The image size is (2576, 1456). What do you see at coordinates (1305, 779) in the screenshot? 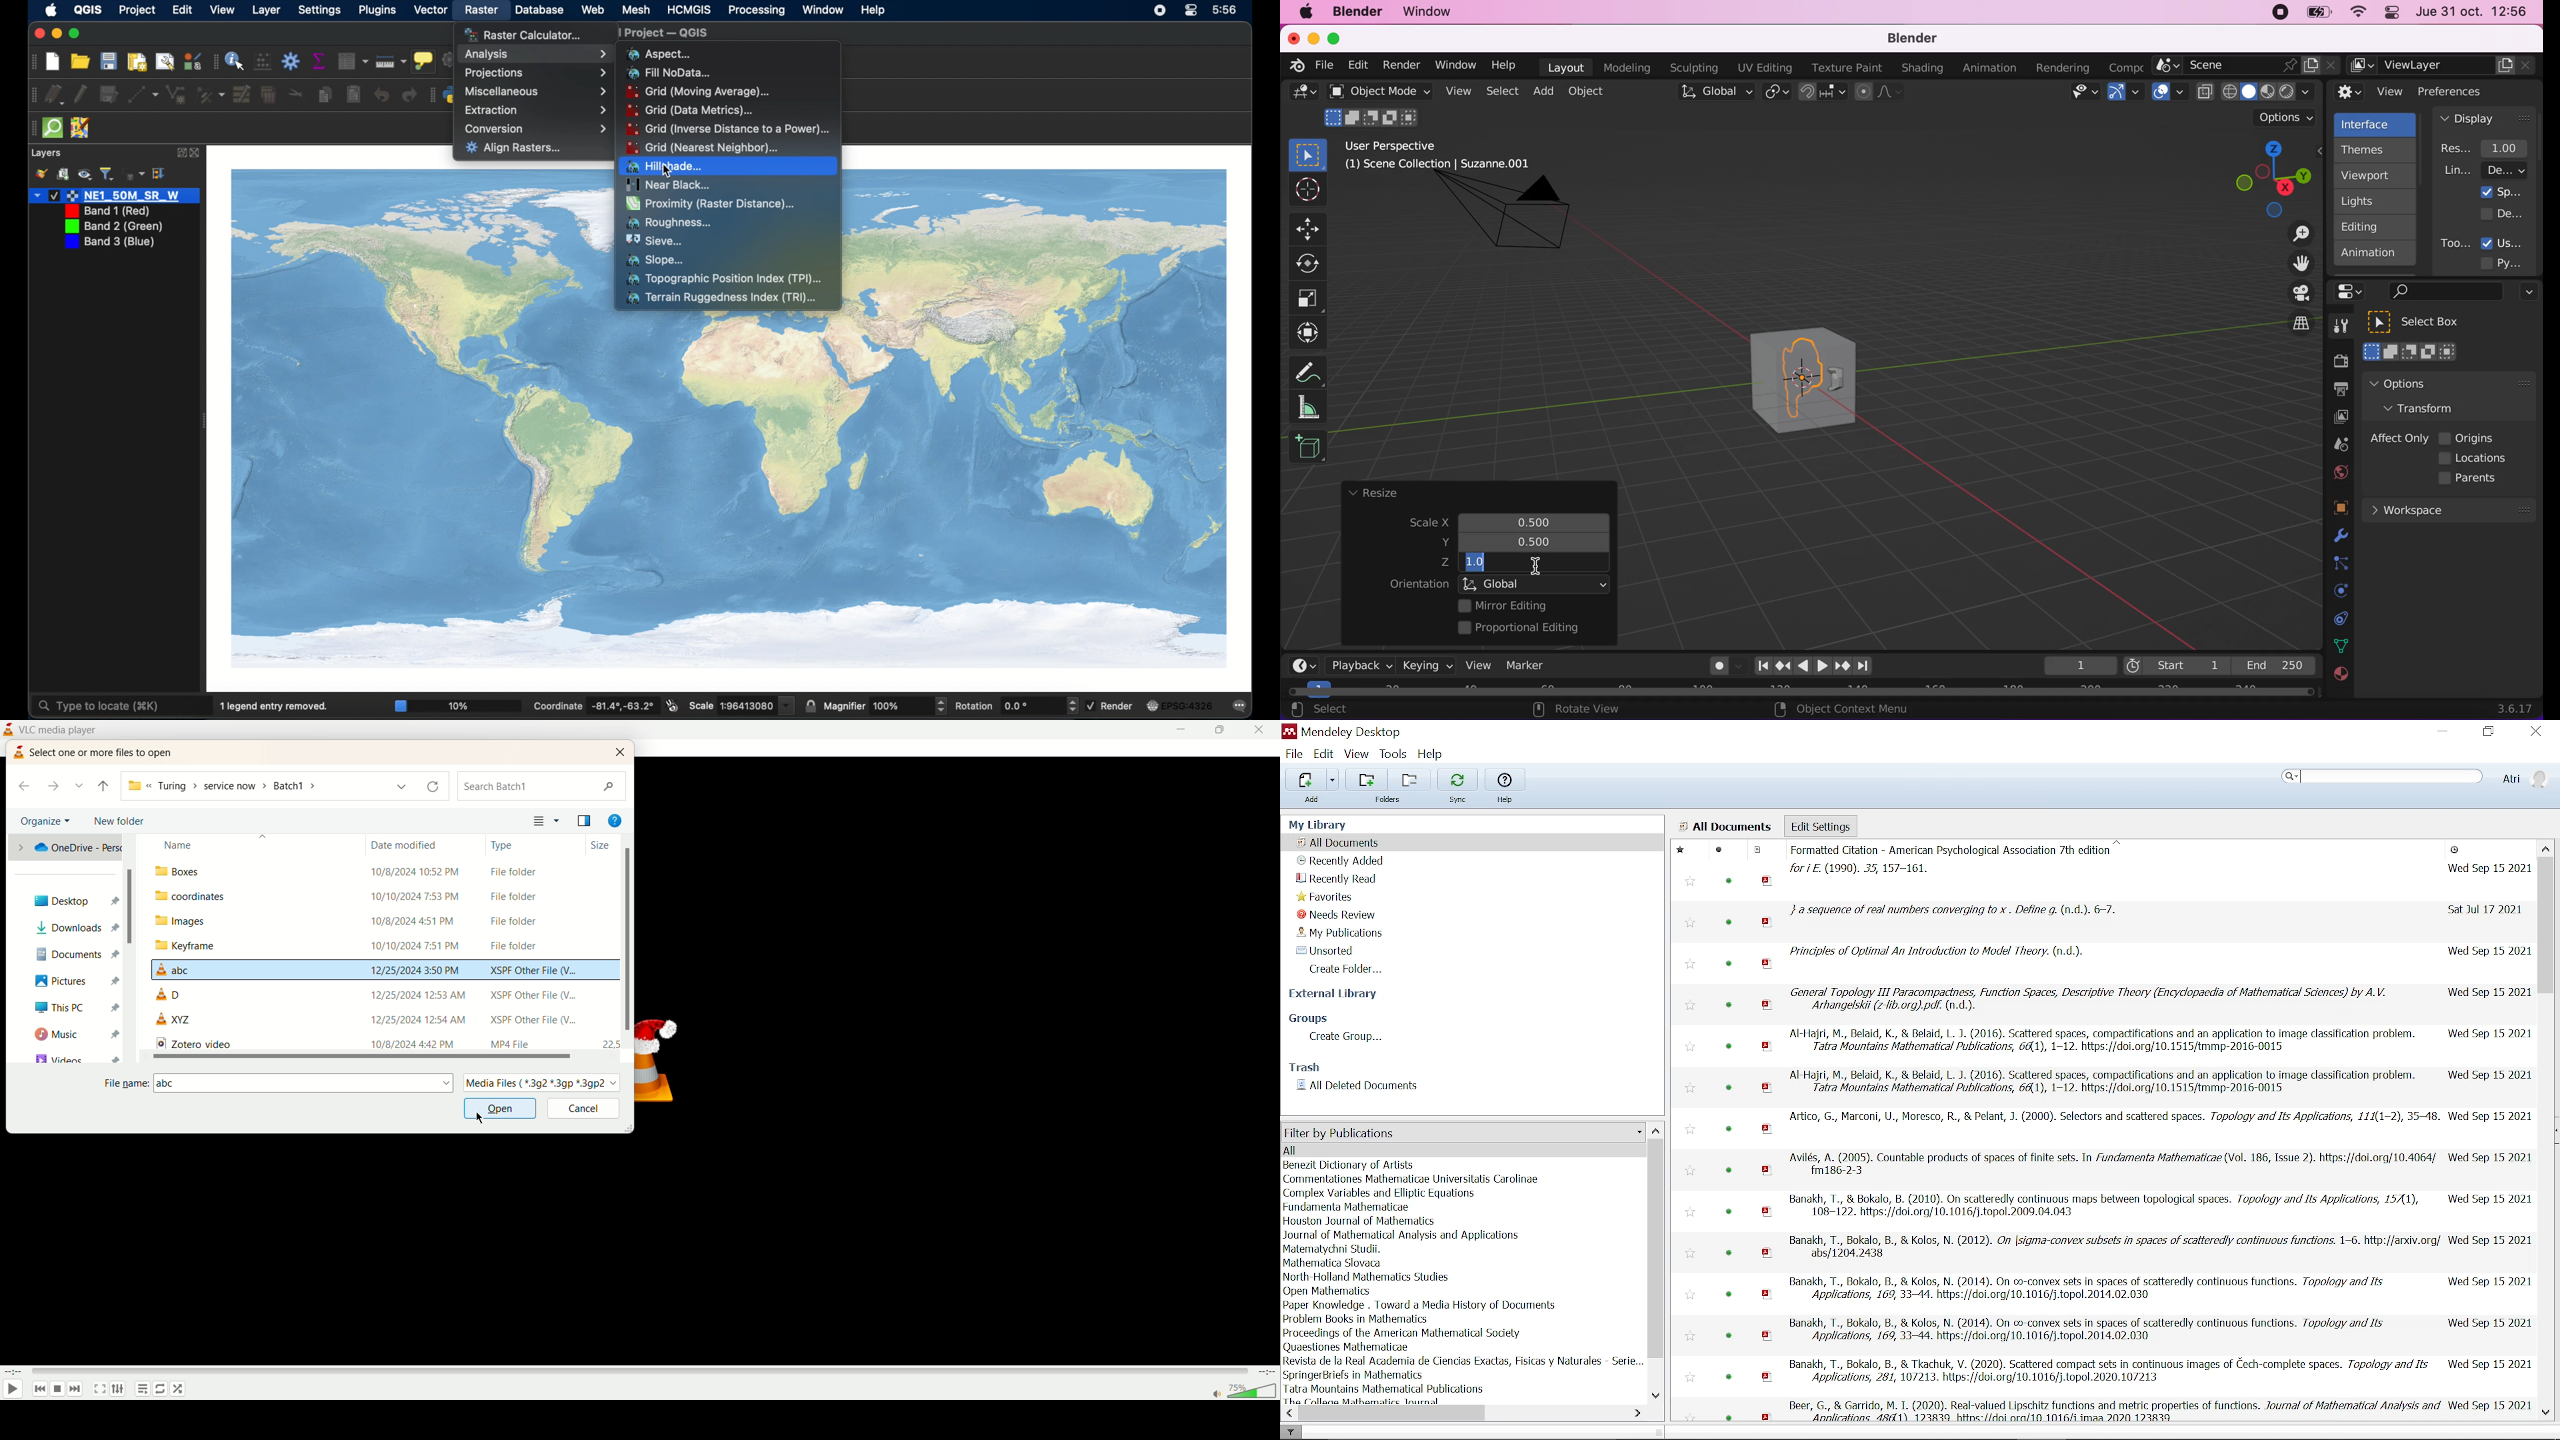
I see `Add files` at bounding box center [1305, 779].